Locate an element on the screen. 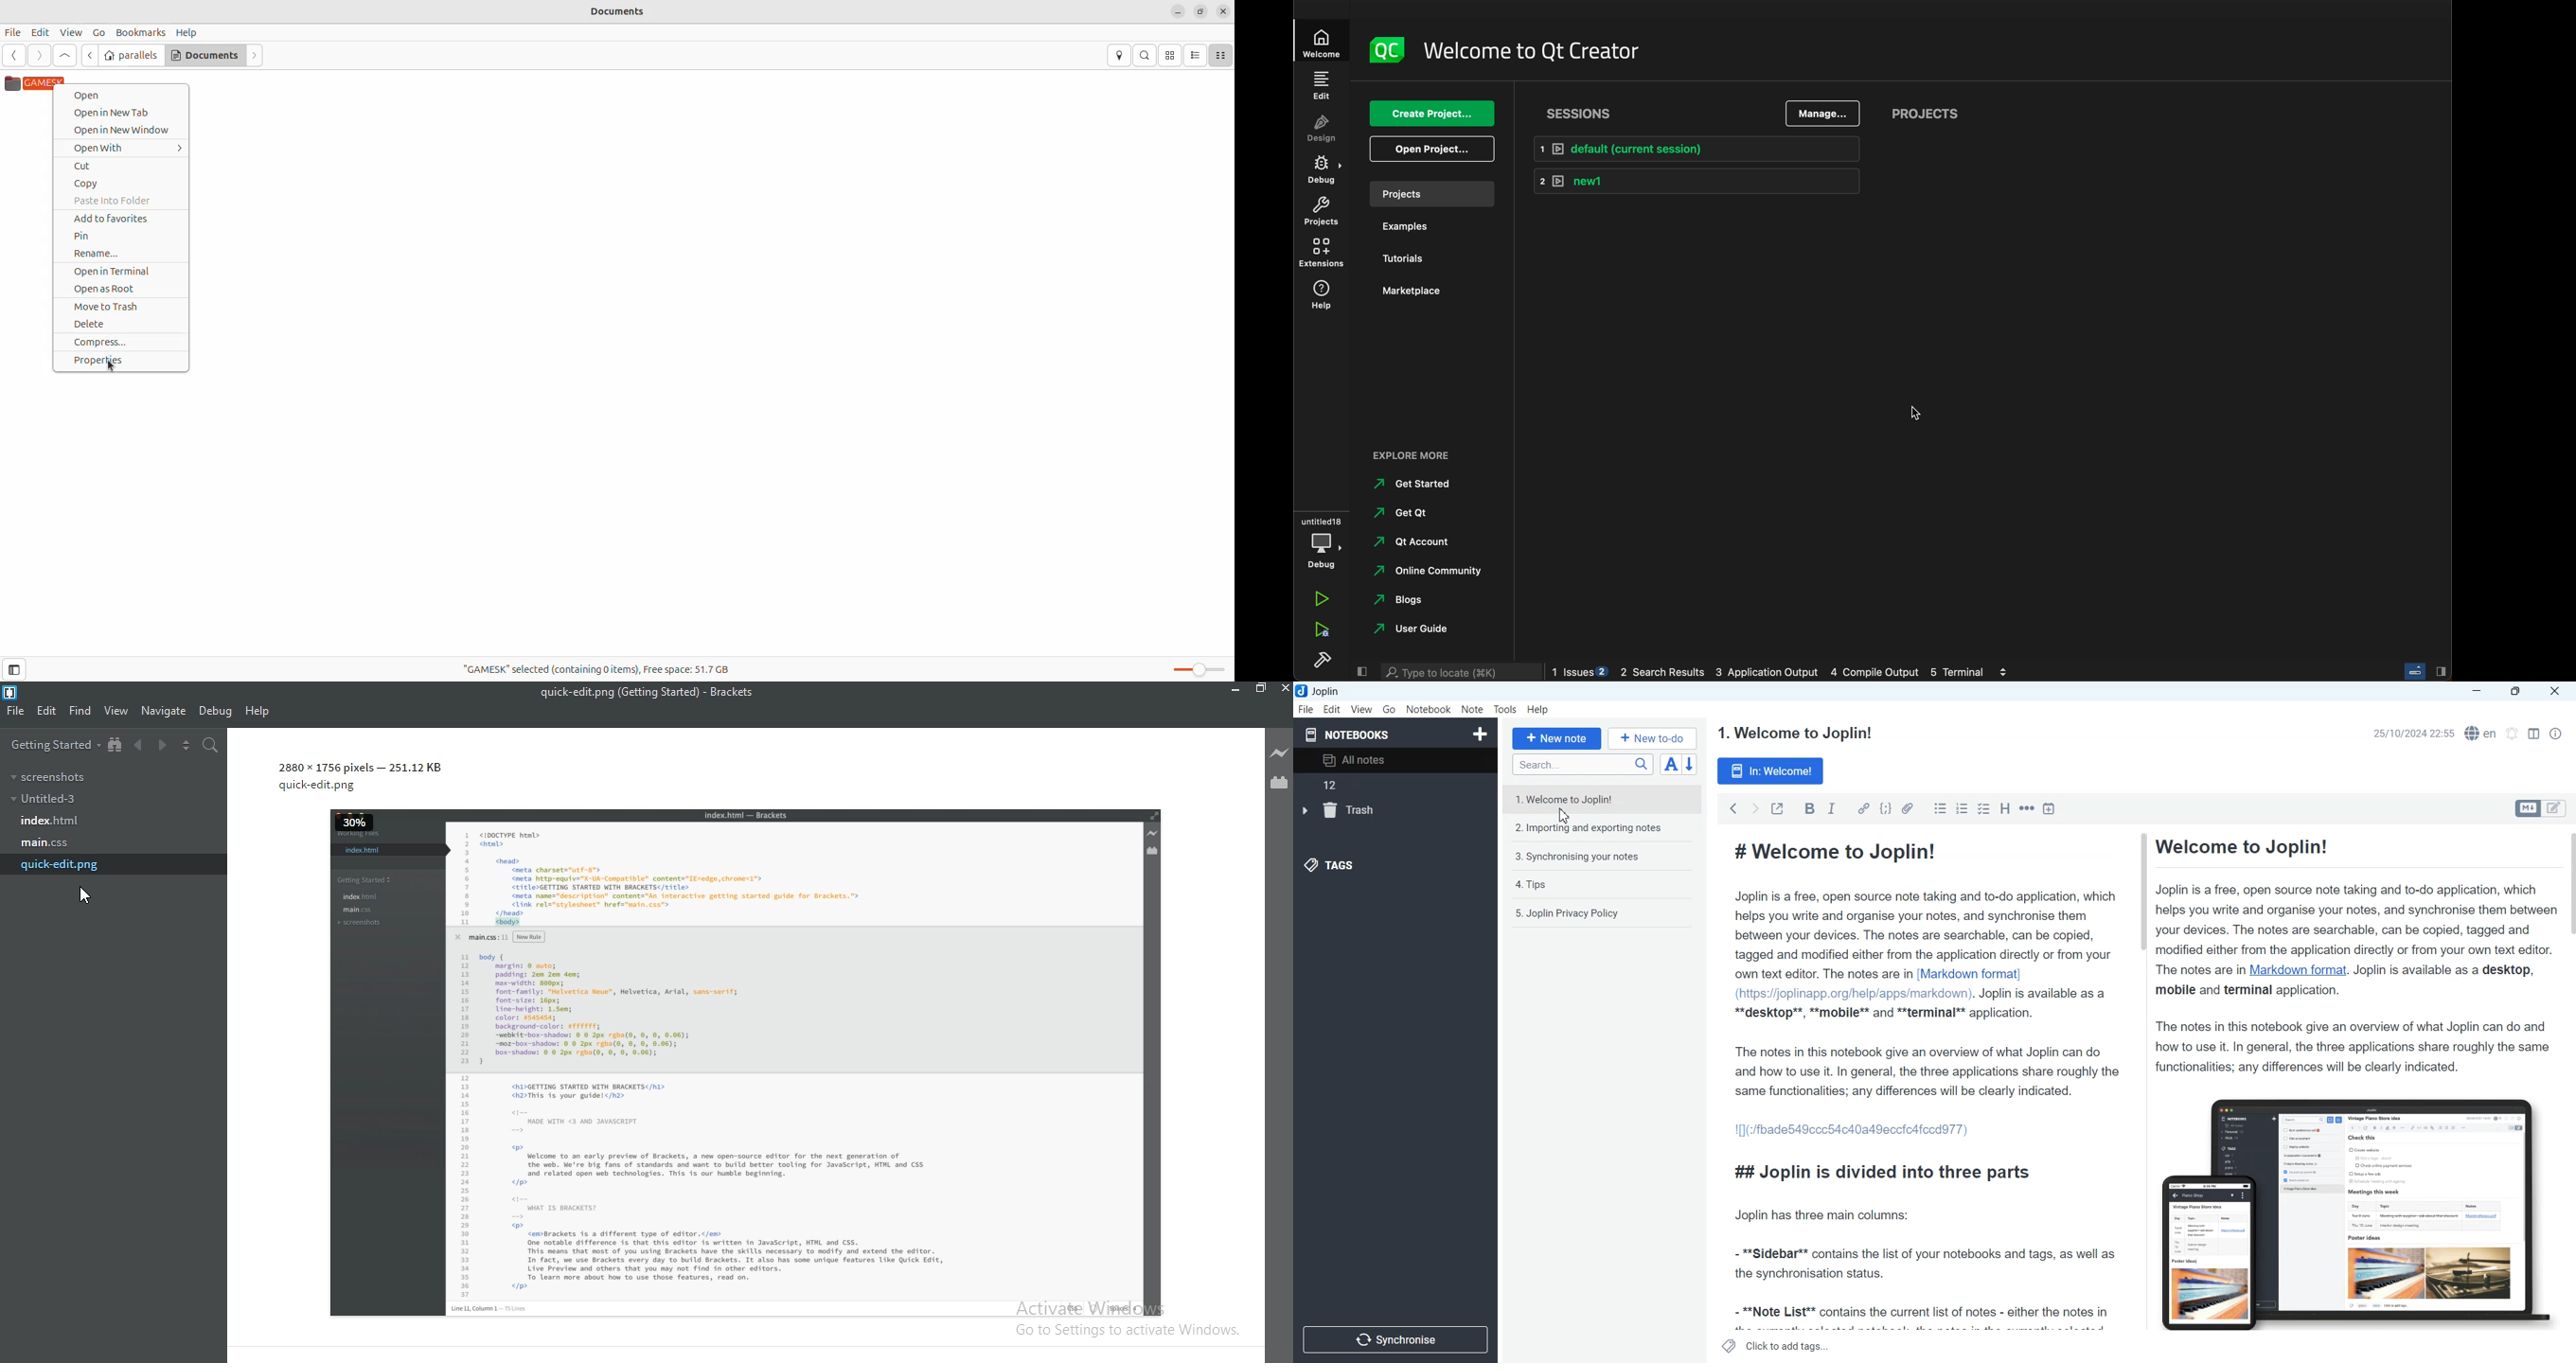  toggle is located at coordinates (186, 745).